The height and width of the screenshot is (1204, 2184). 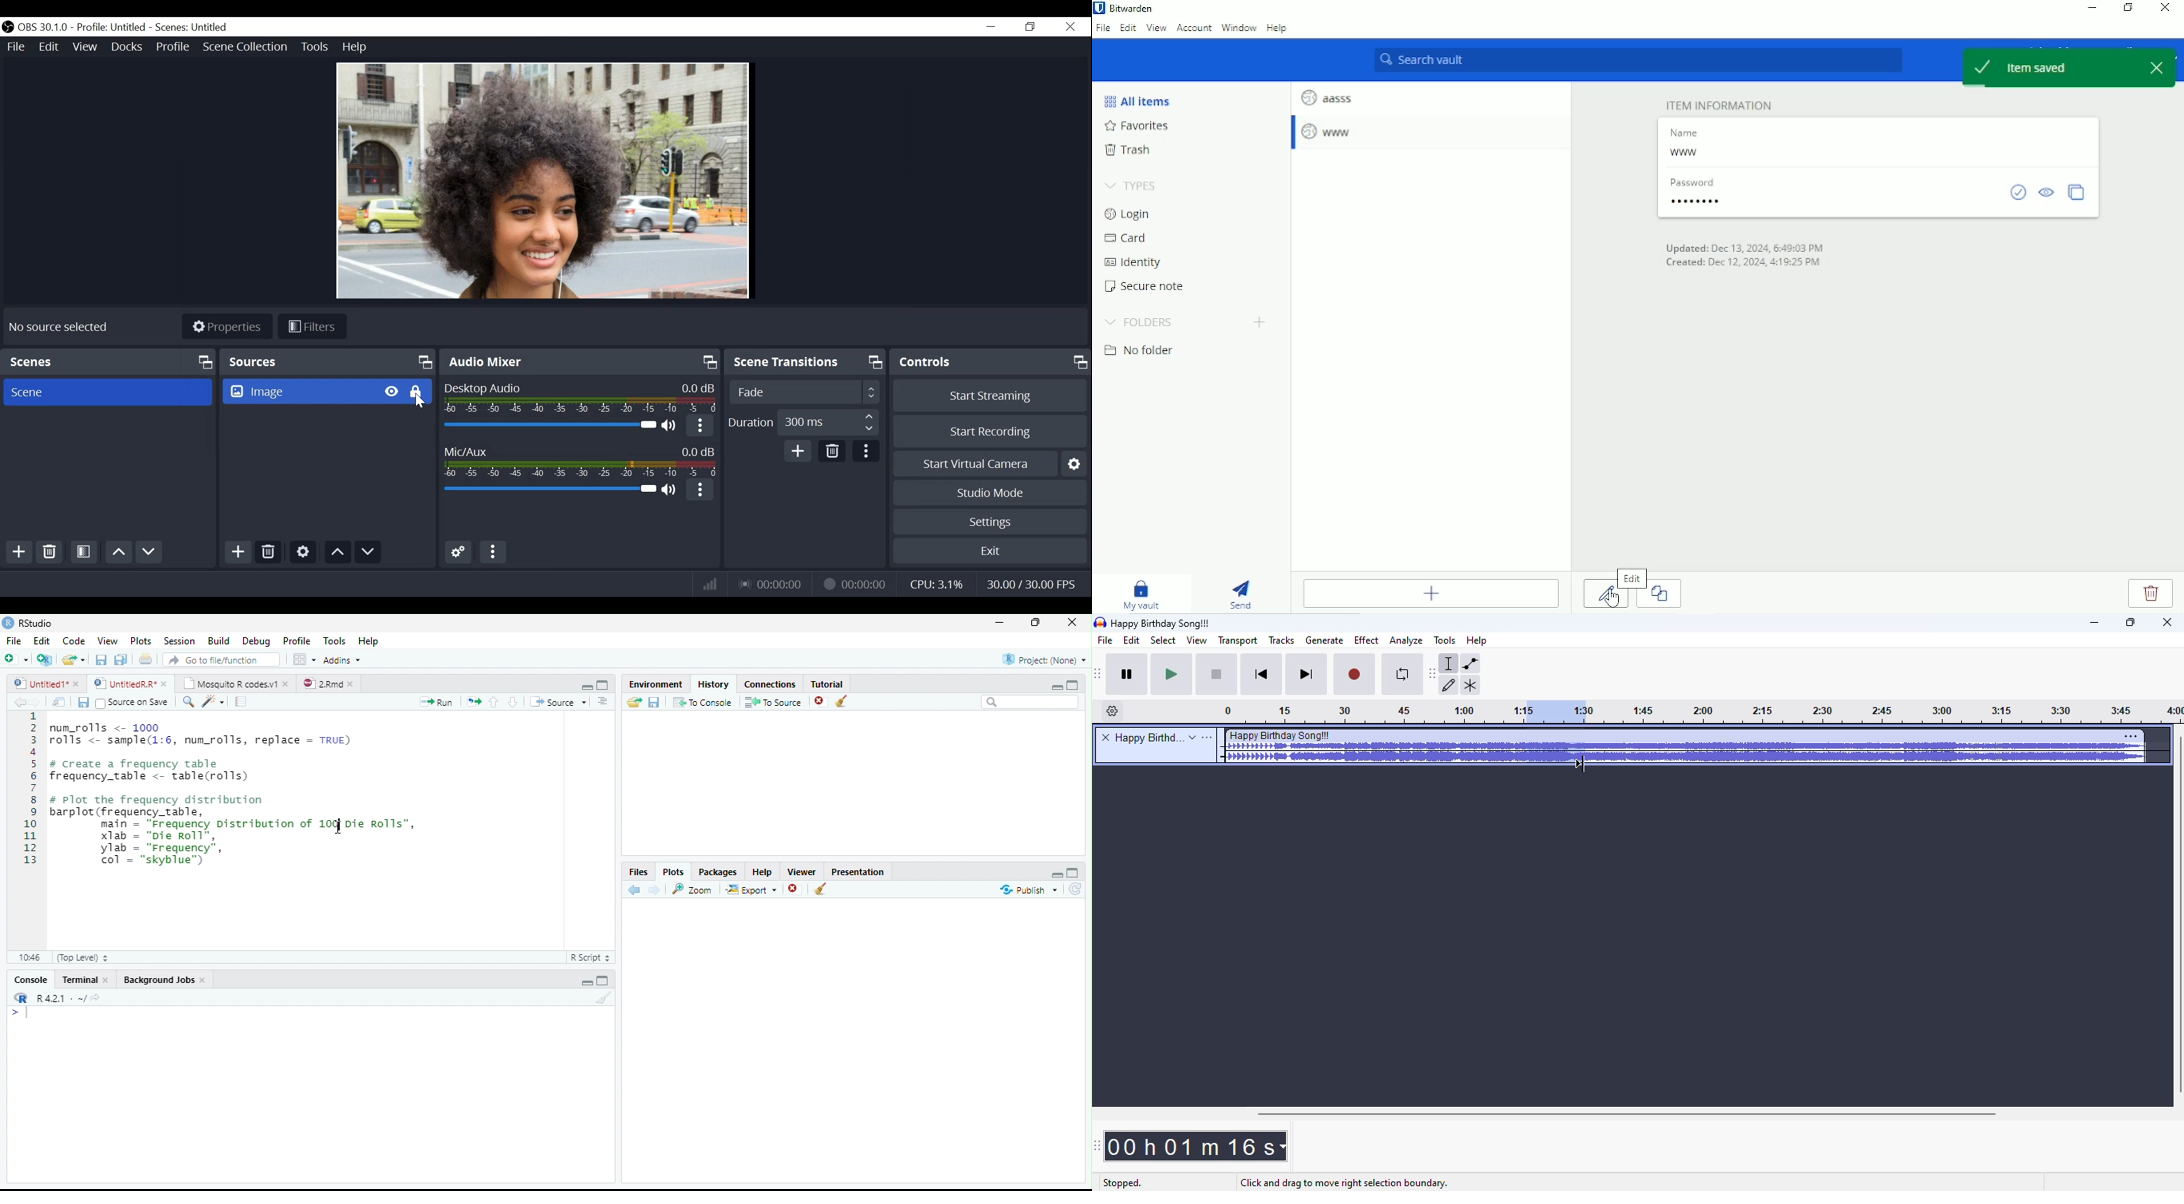 I want to click on Help, so click(x=370, y=640).